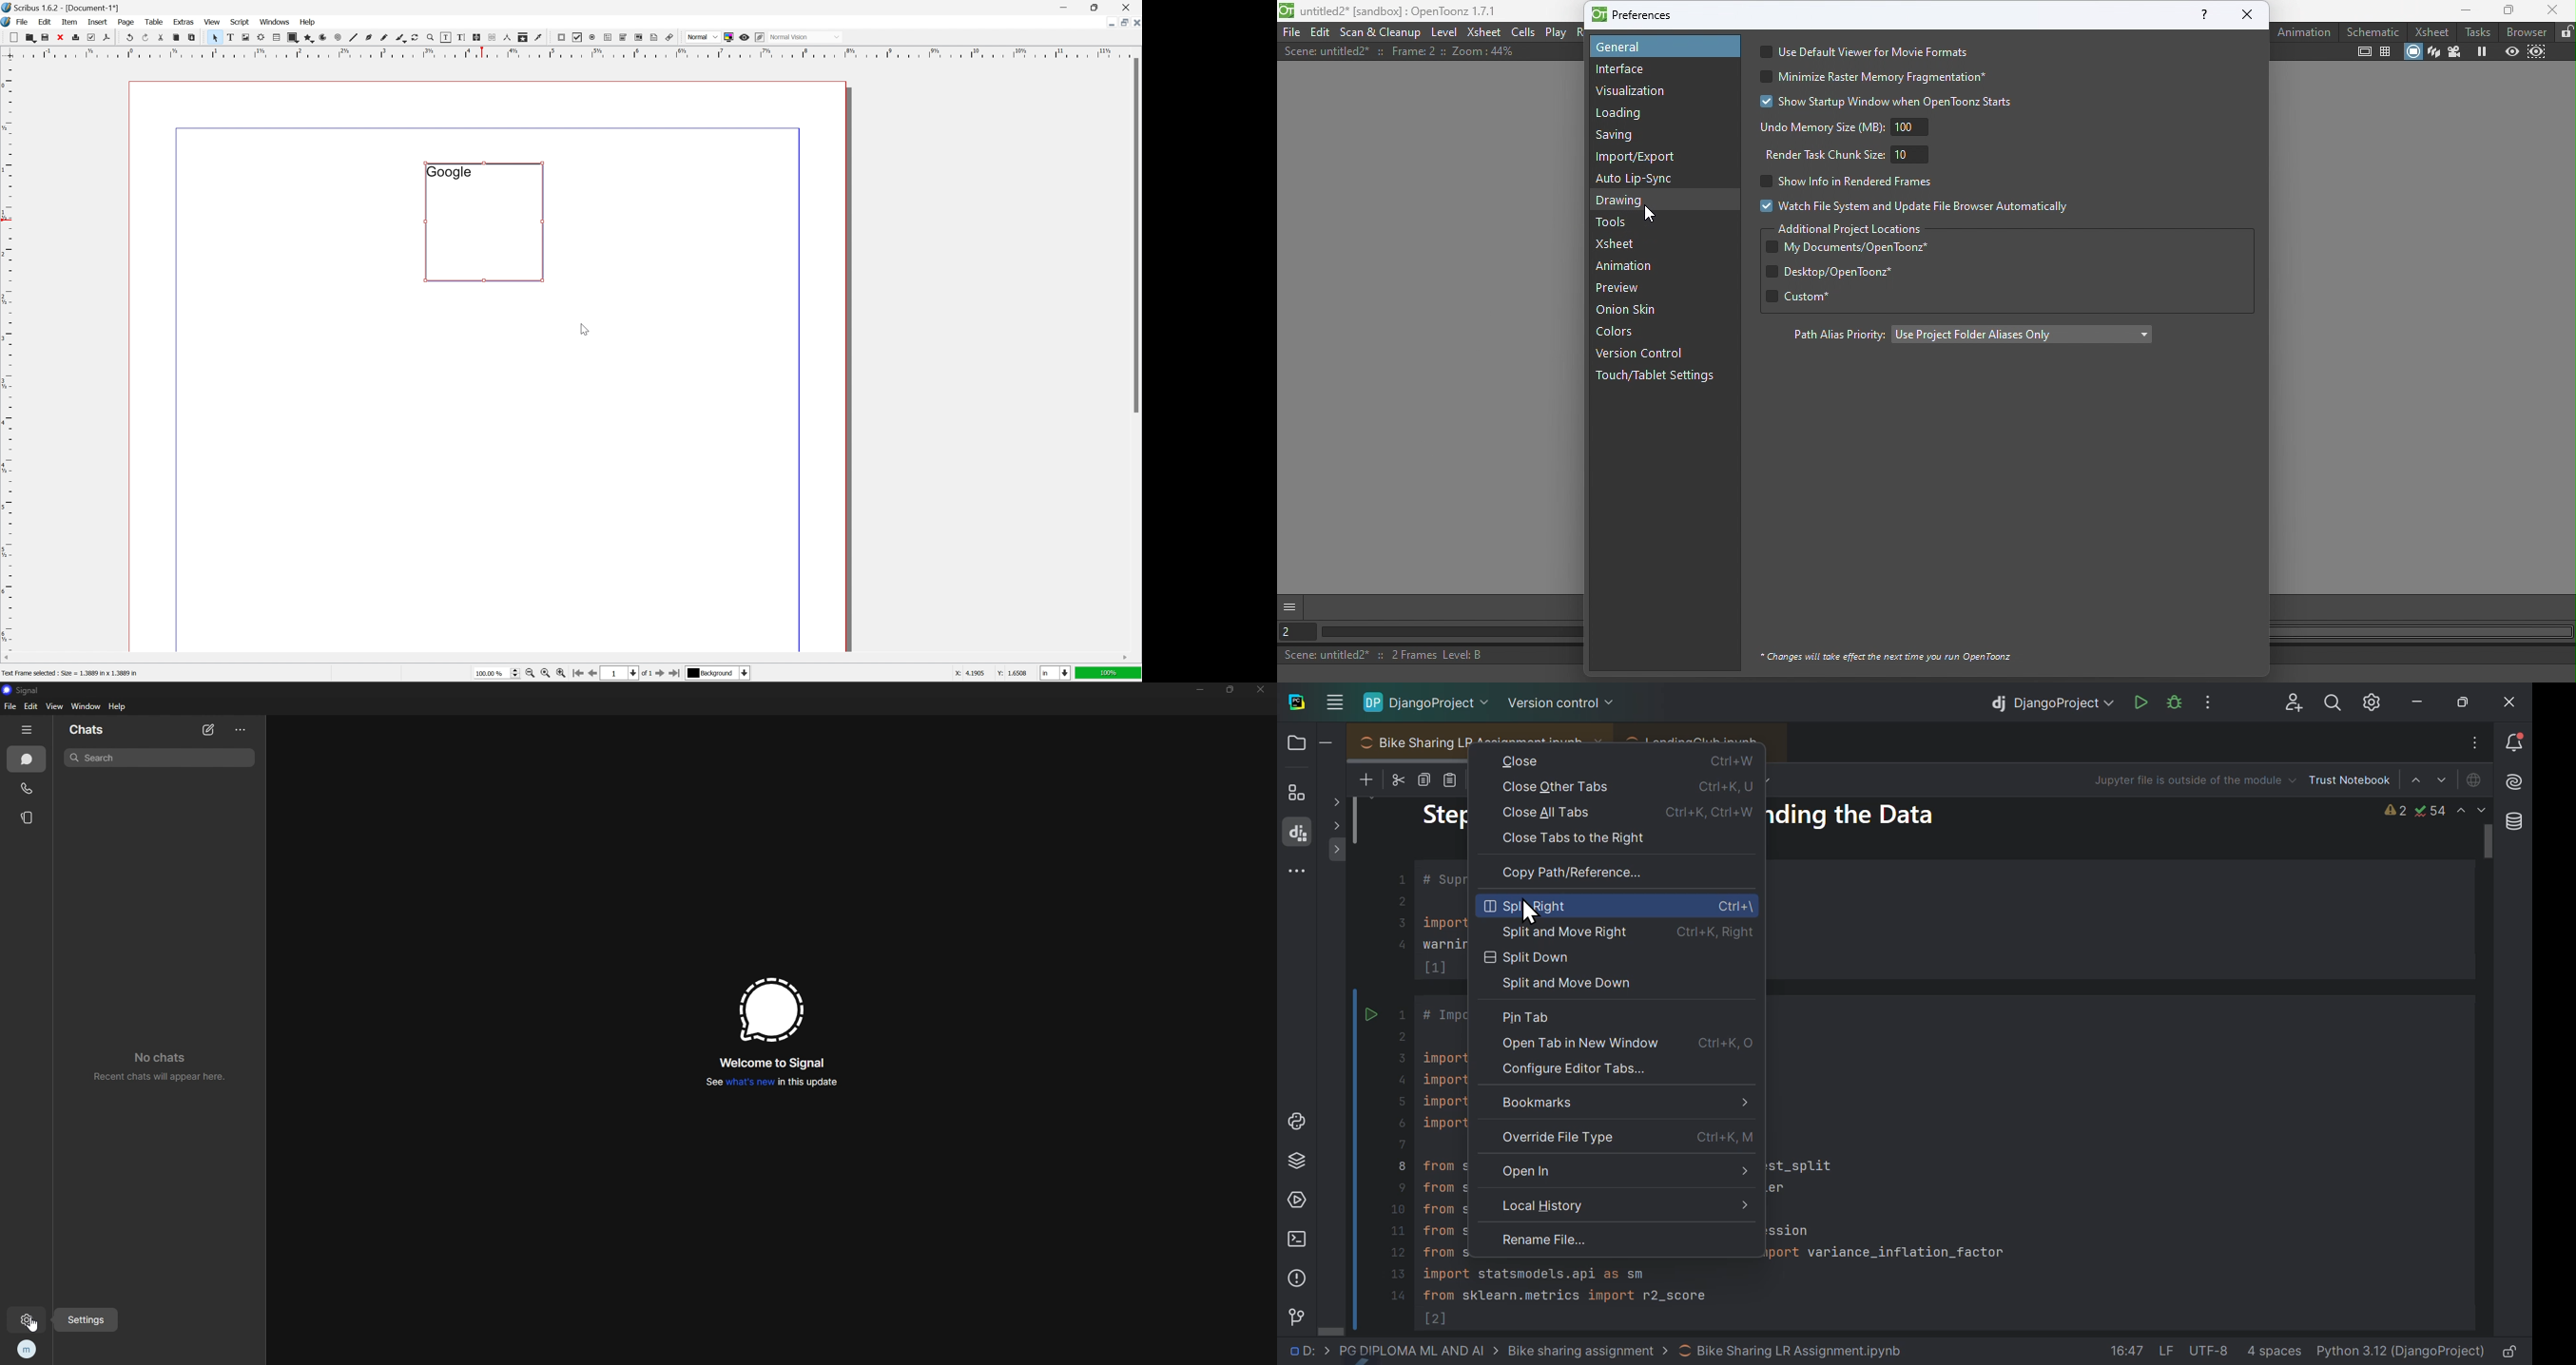 This screenshot has width=2576, height=1372. Describe the element at coordinates (576, 673) in the screenshot. I see `go to first page` at that location.